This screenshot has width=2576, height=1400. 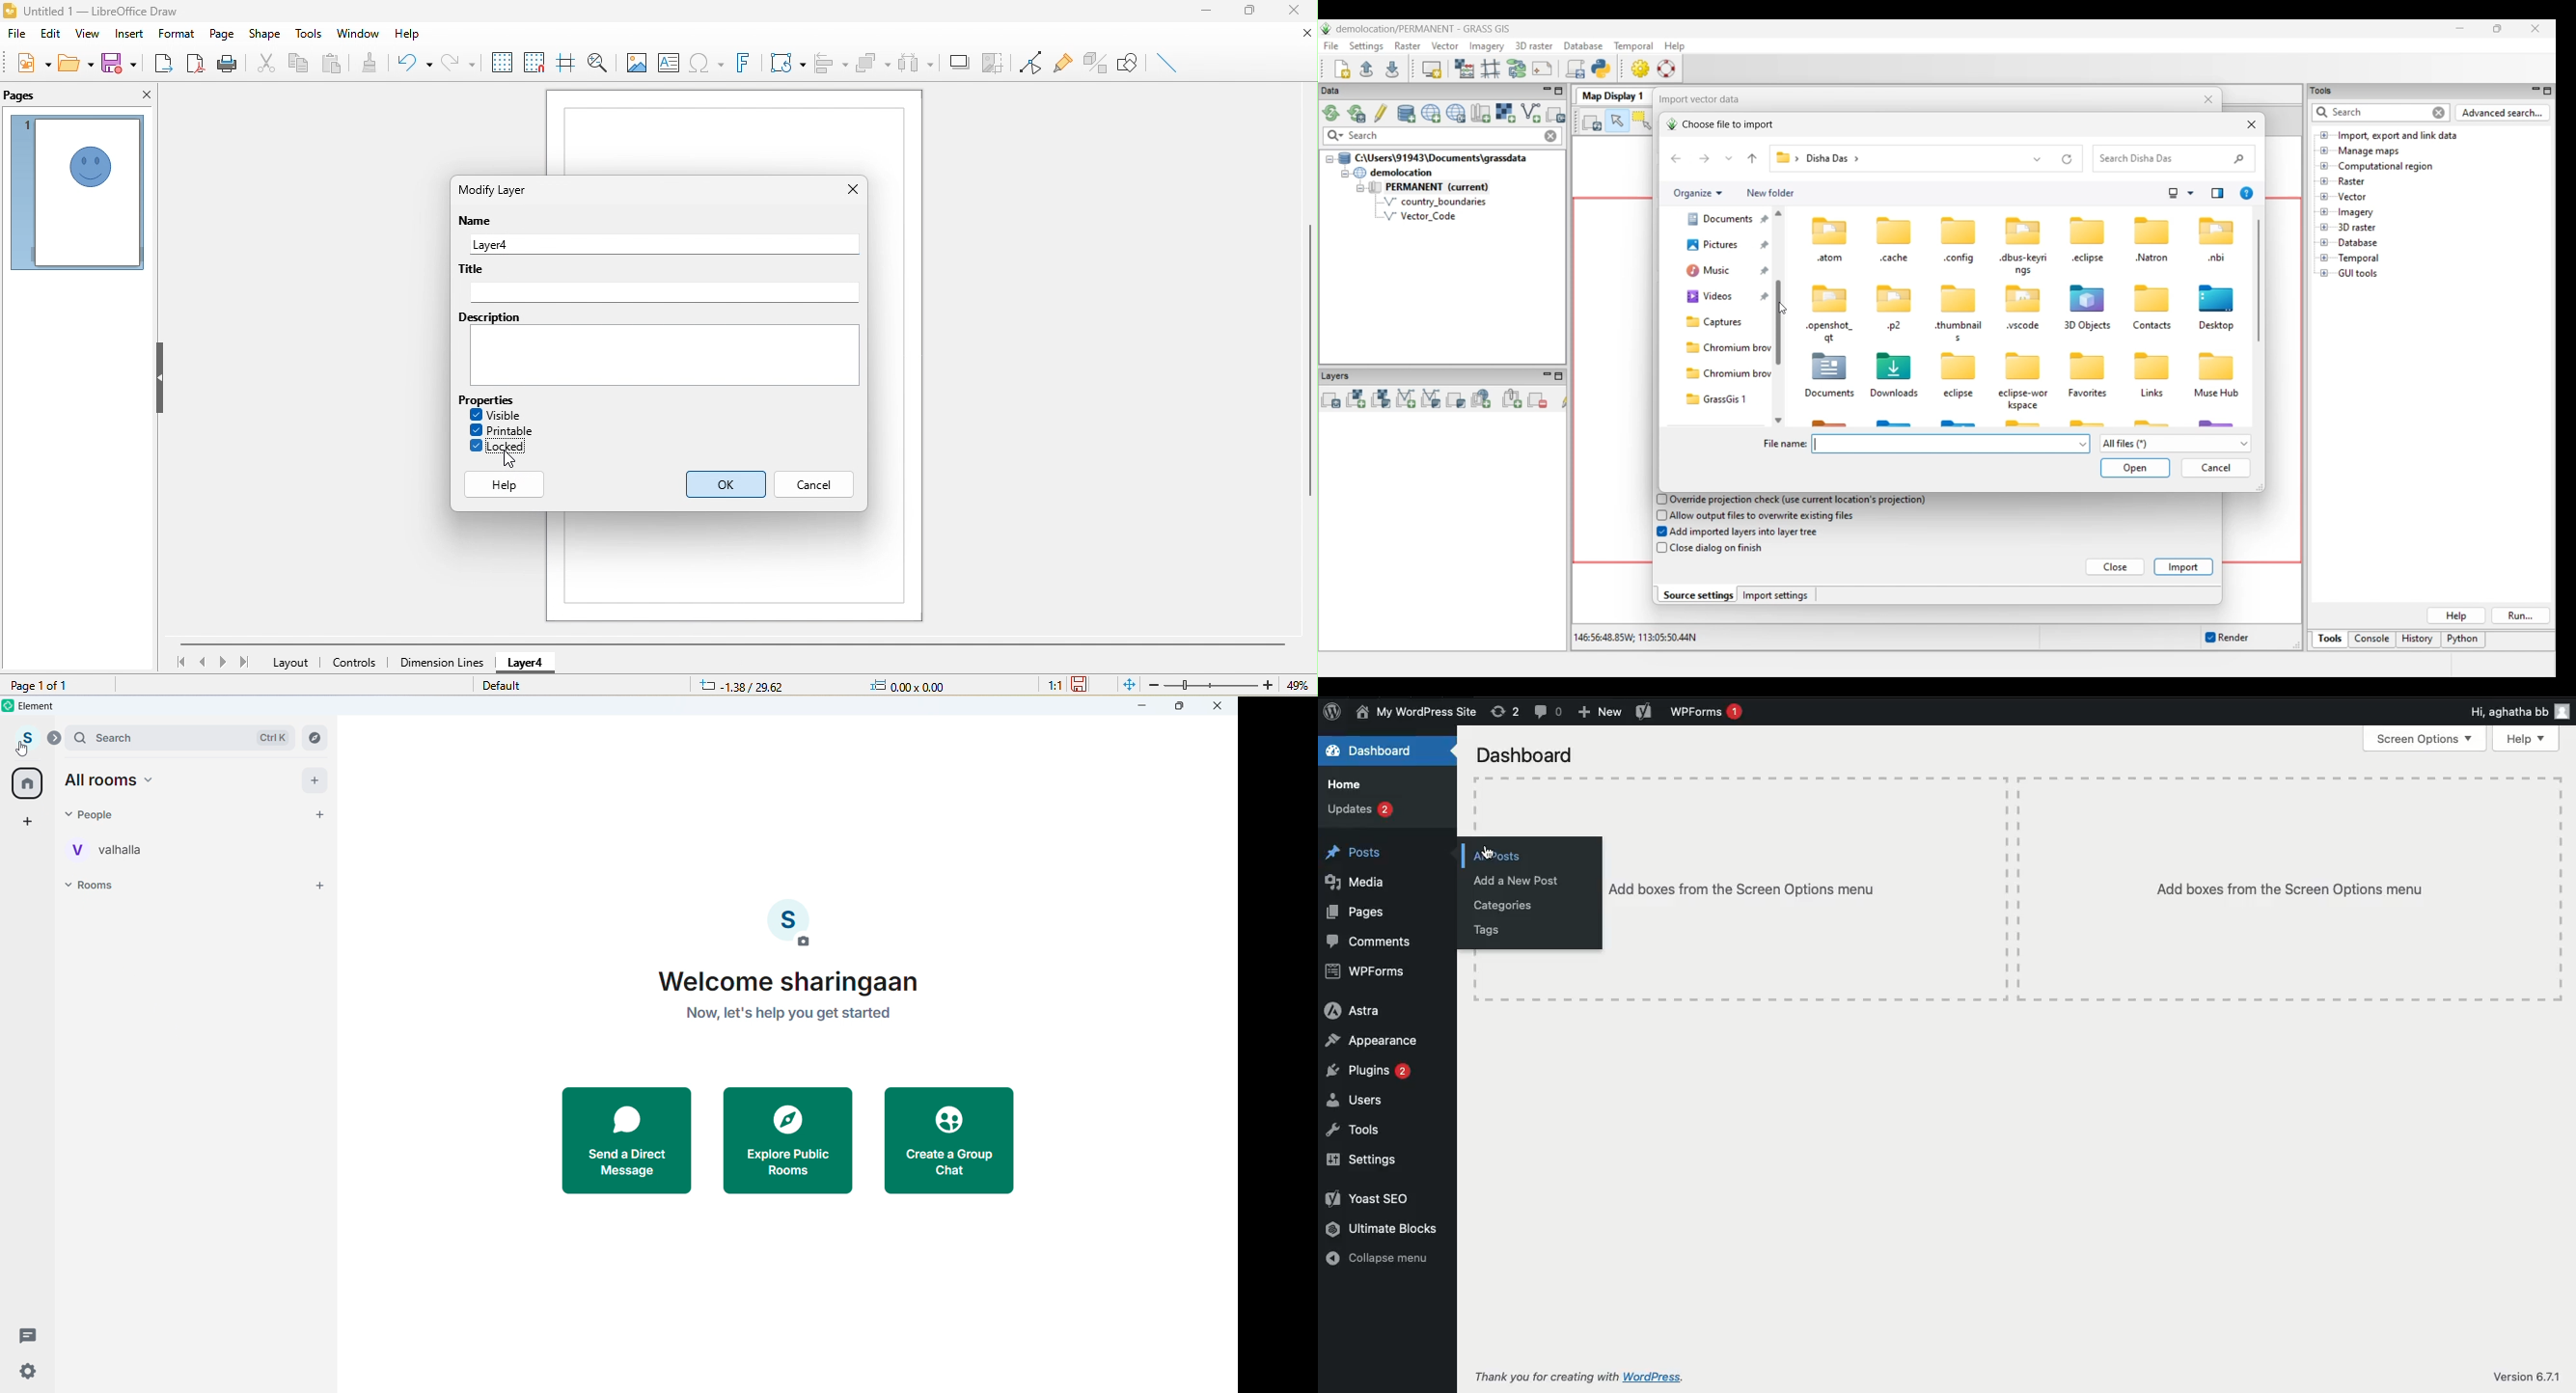 I want to click on Yoast, so click(x=1643, y=712).